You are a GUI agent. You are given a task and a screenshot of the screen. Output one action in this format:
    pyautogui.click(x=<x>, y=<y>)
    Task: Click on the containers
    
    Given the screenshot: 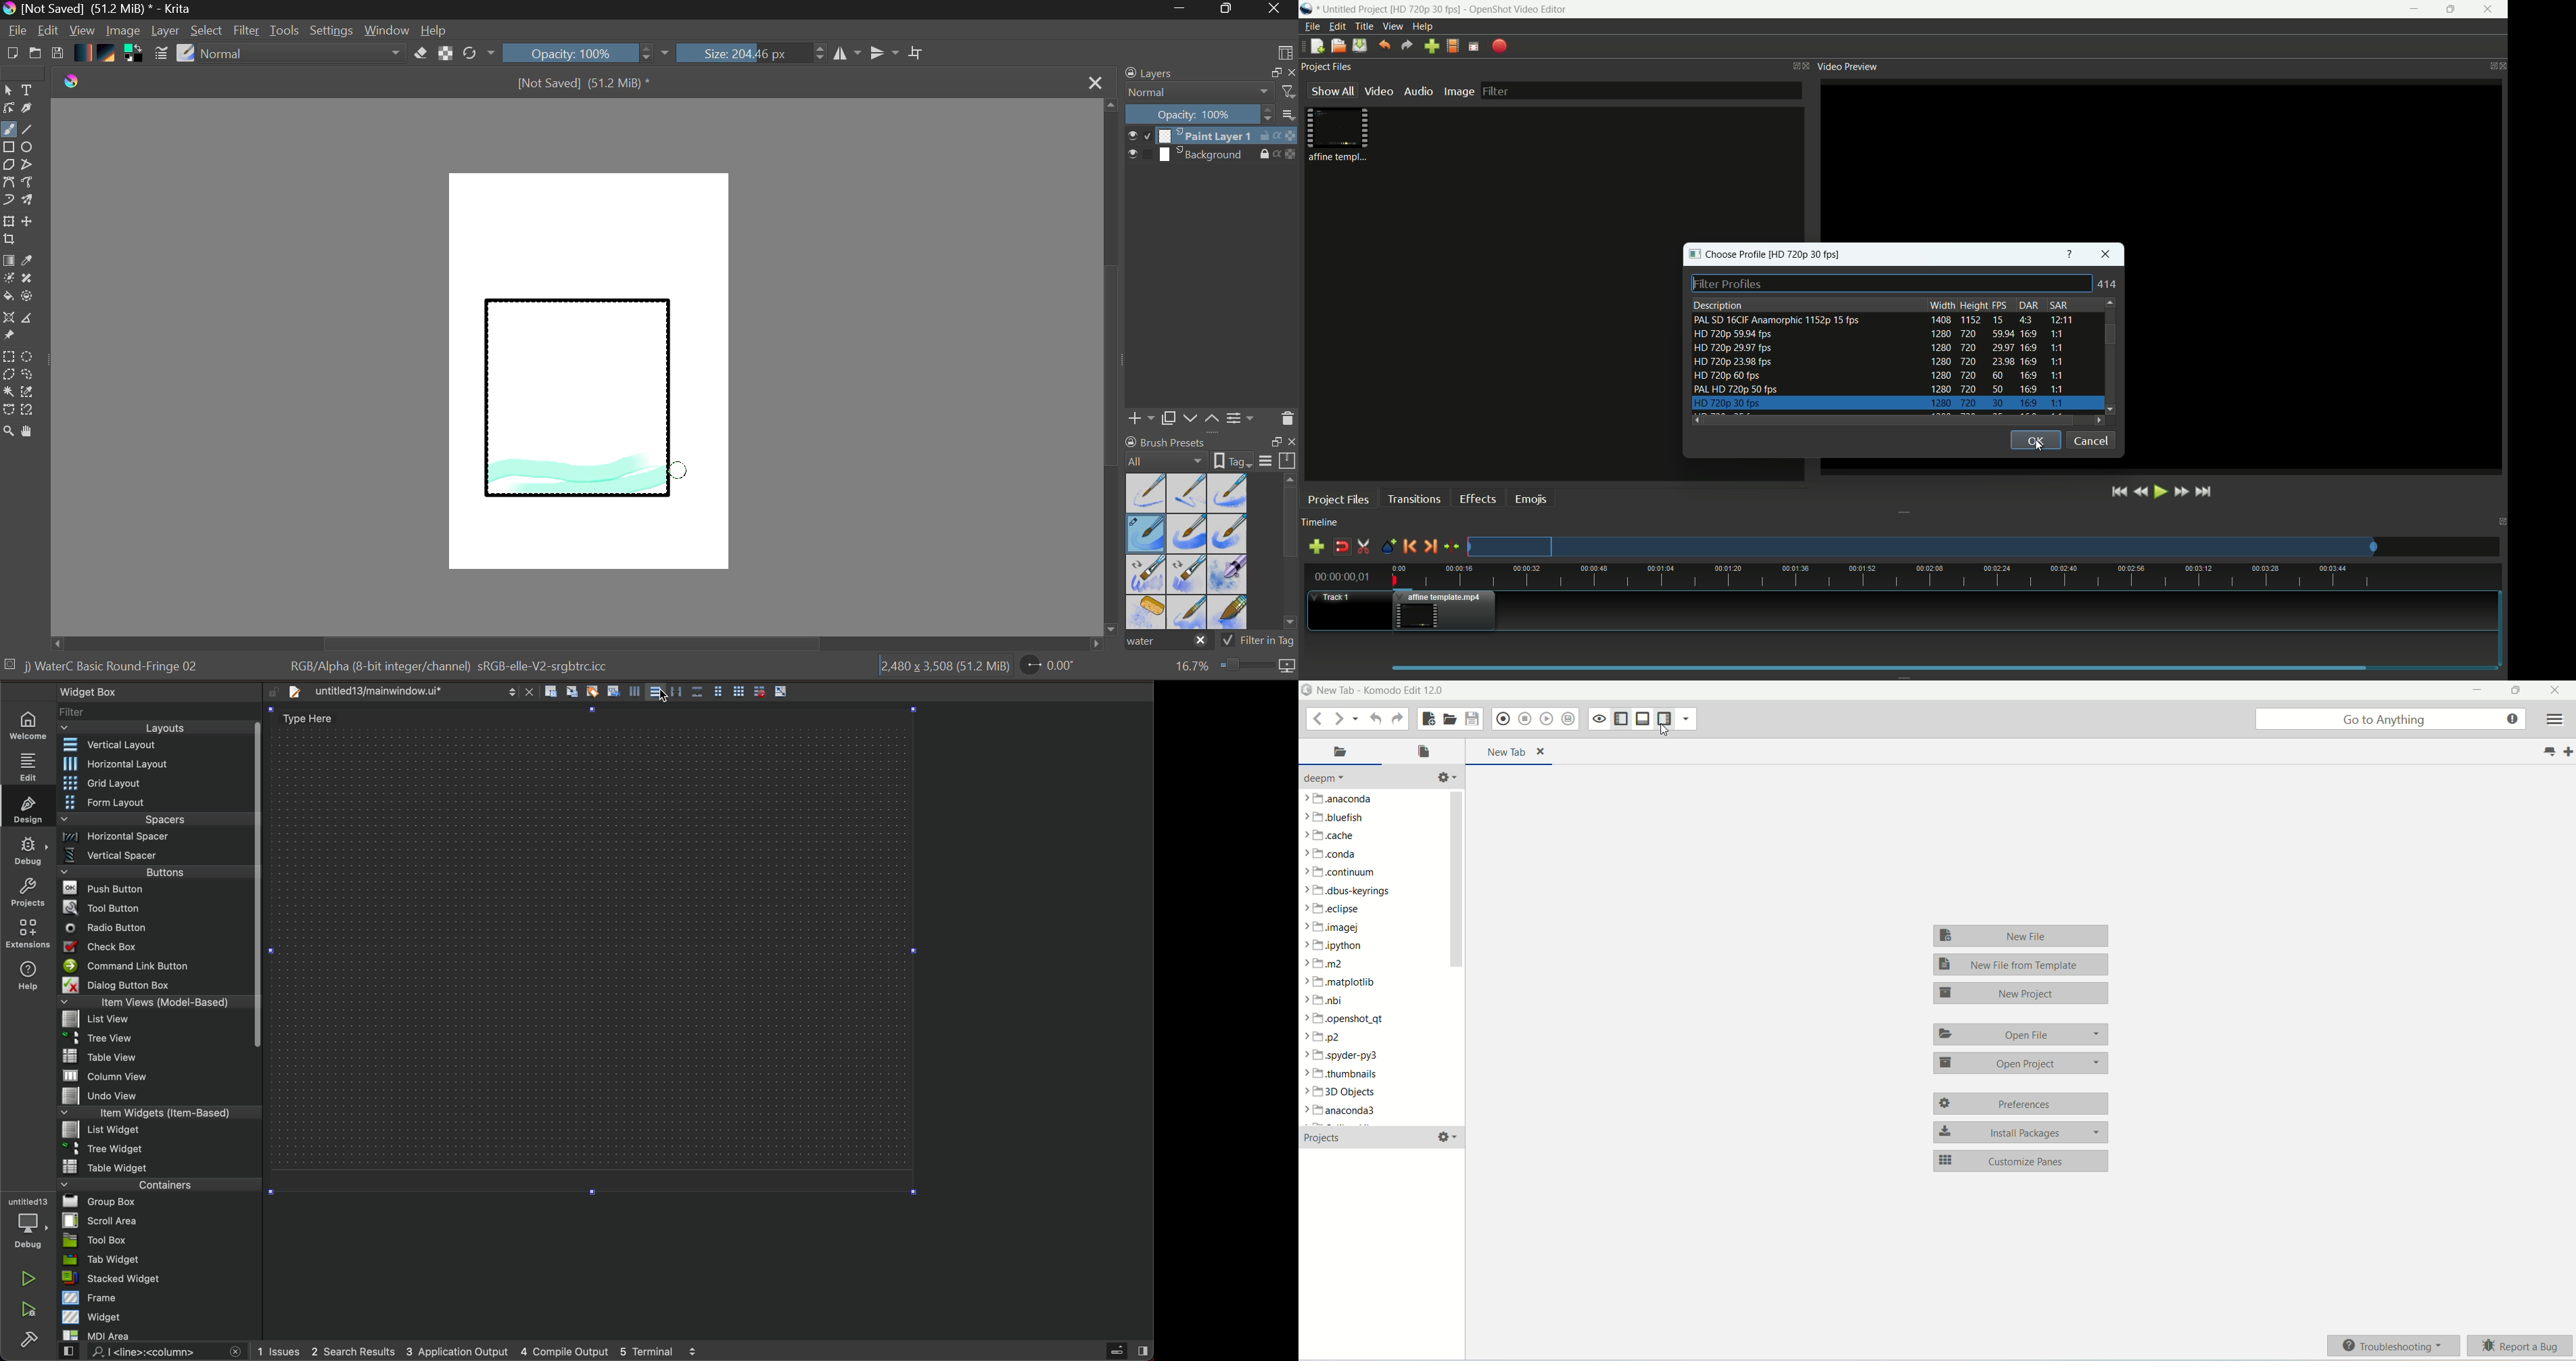 What is the action you would take?
    pyautogui.click(x=159, y=1183)
    